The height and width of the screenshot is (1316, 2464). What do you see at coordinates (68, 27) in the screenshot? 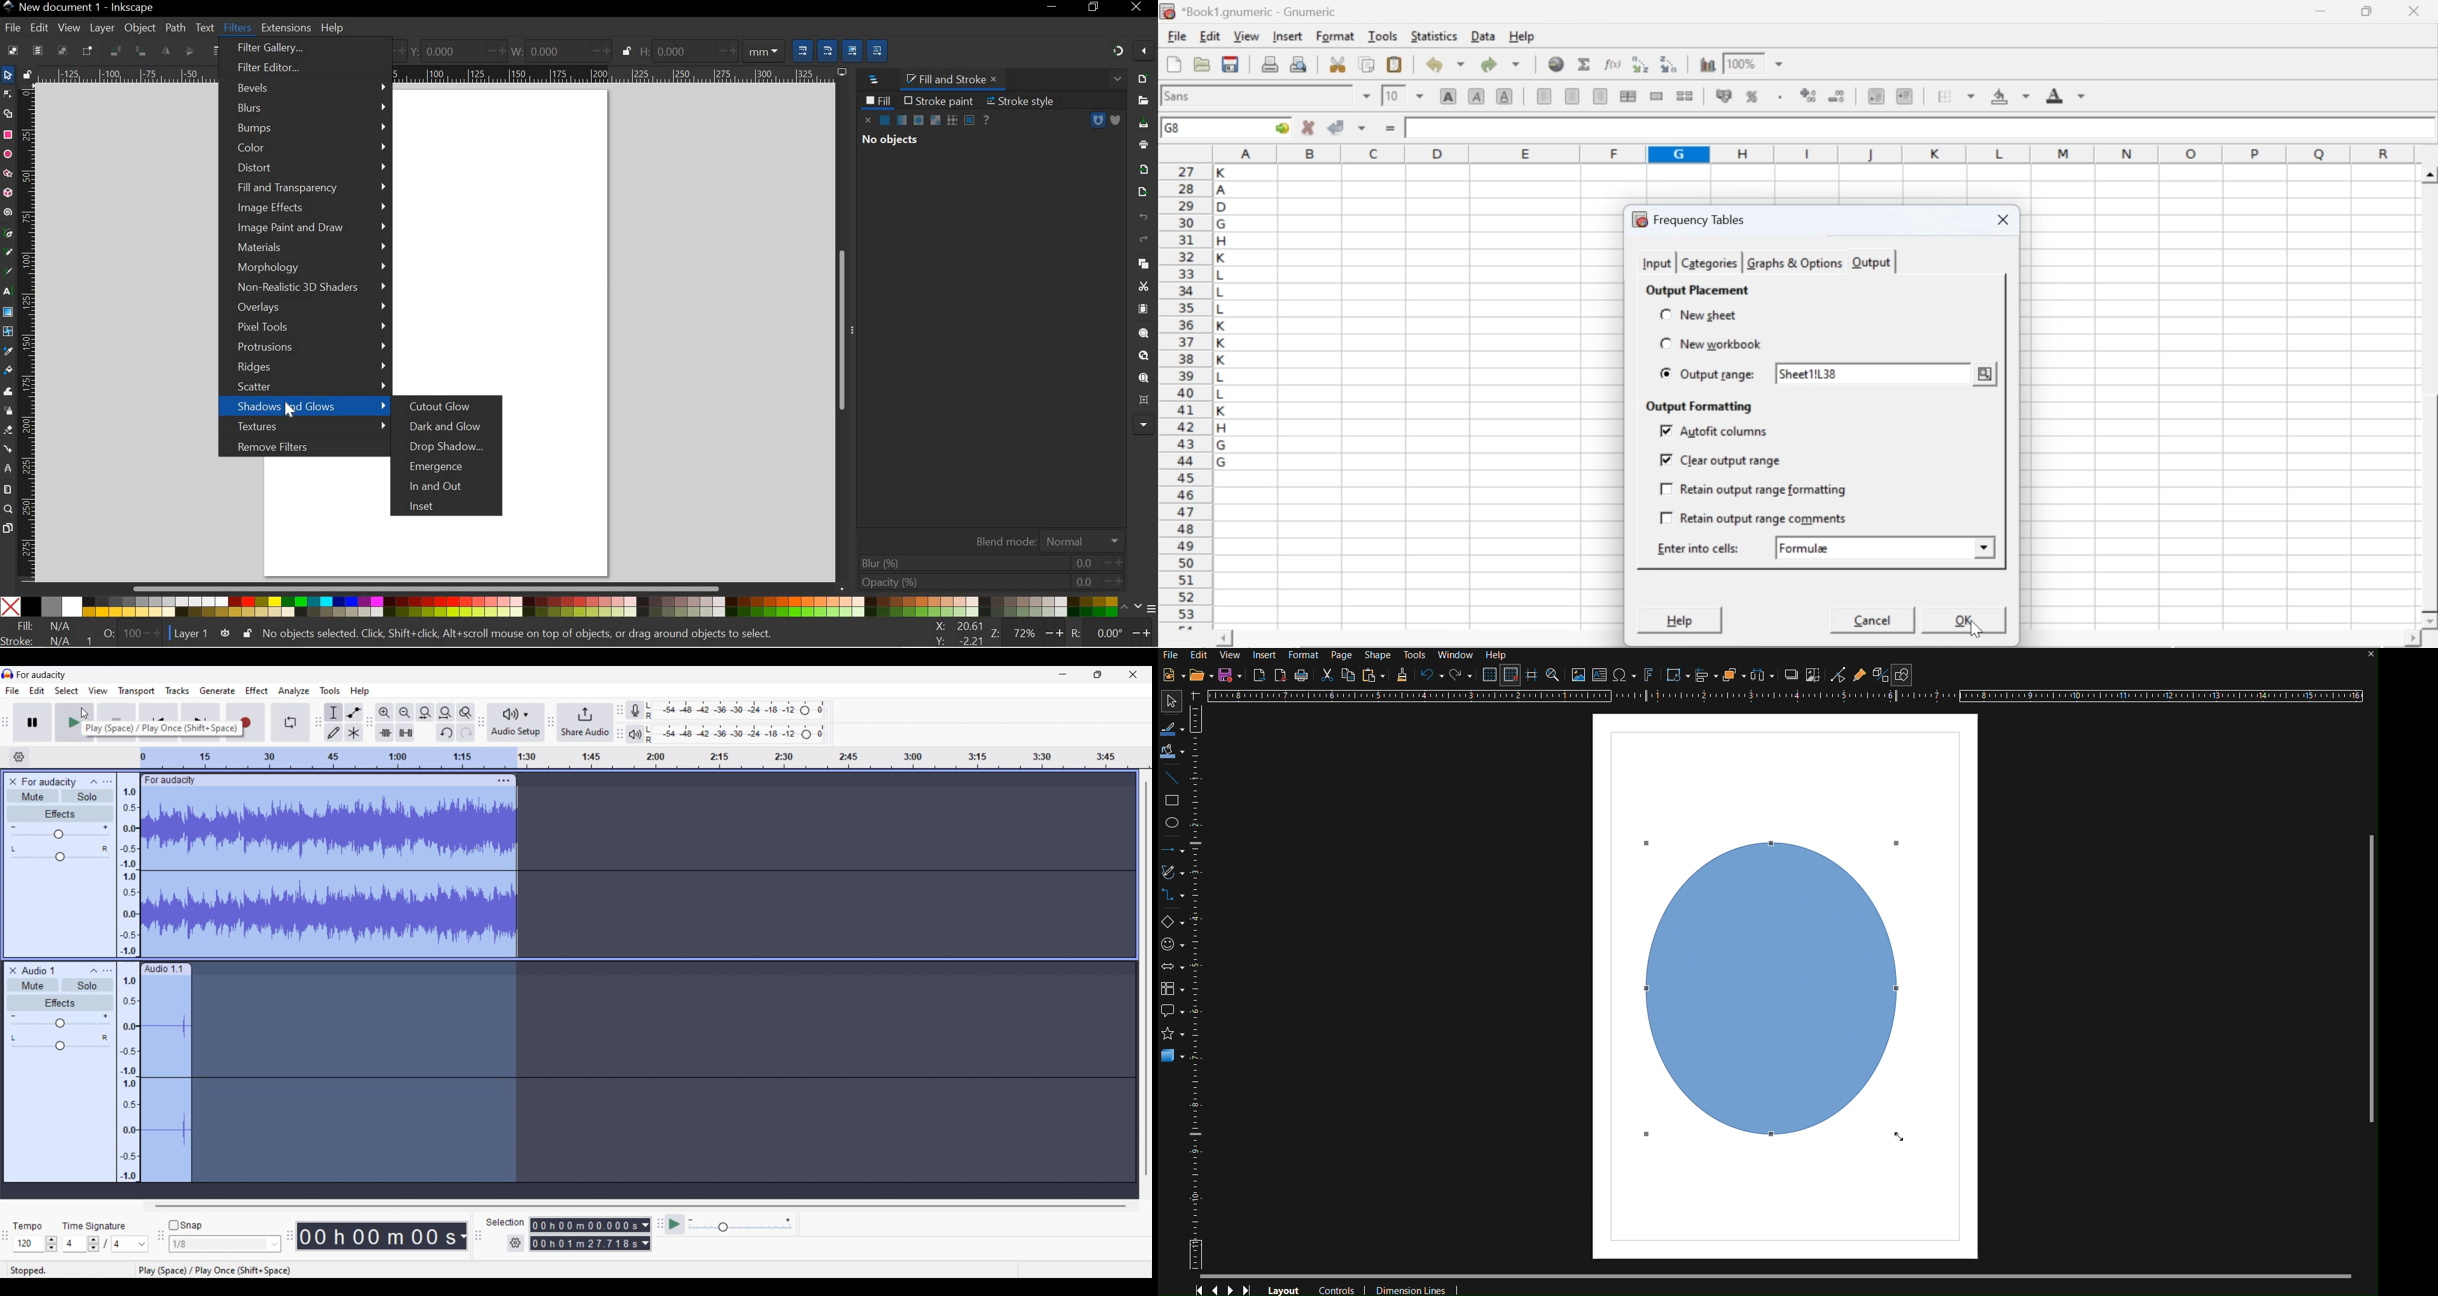
I see `VIEW` at bounding box center [68, 27].